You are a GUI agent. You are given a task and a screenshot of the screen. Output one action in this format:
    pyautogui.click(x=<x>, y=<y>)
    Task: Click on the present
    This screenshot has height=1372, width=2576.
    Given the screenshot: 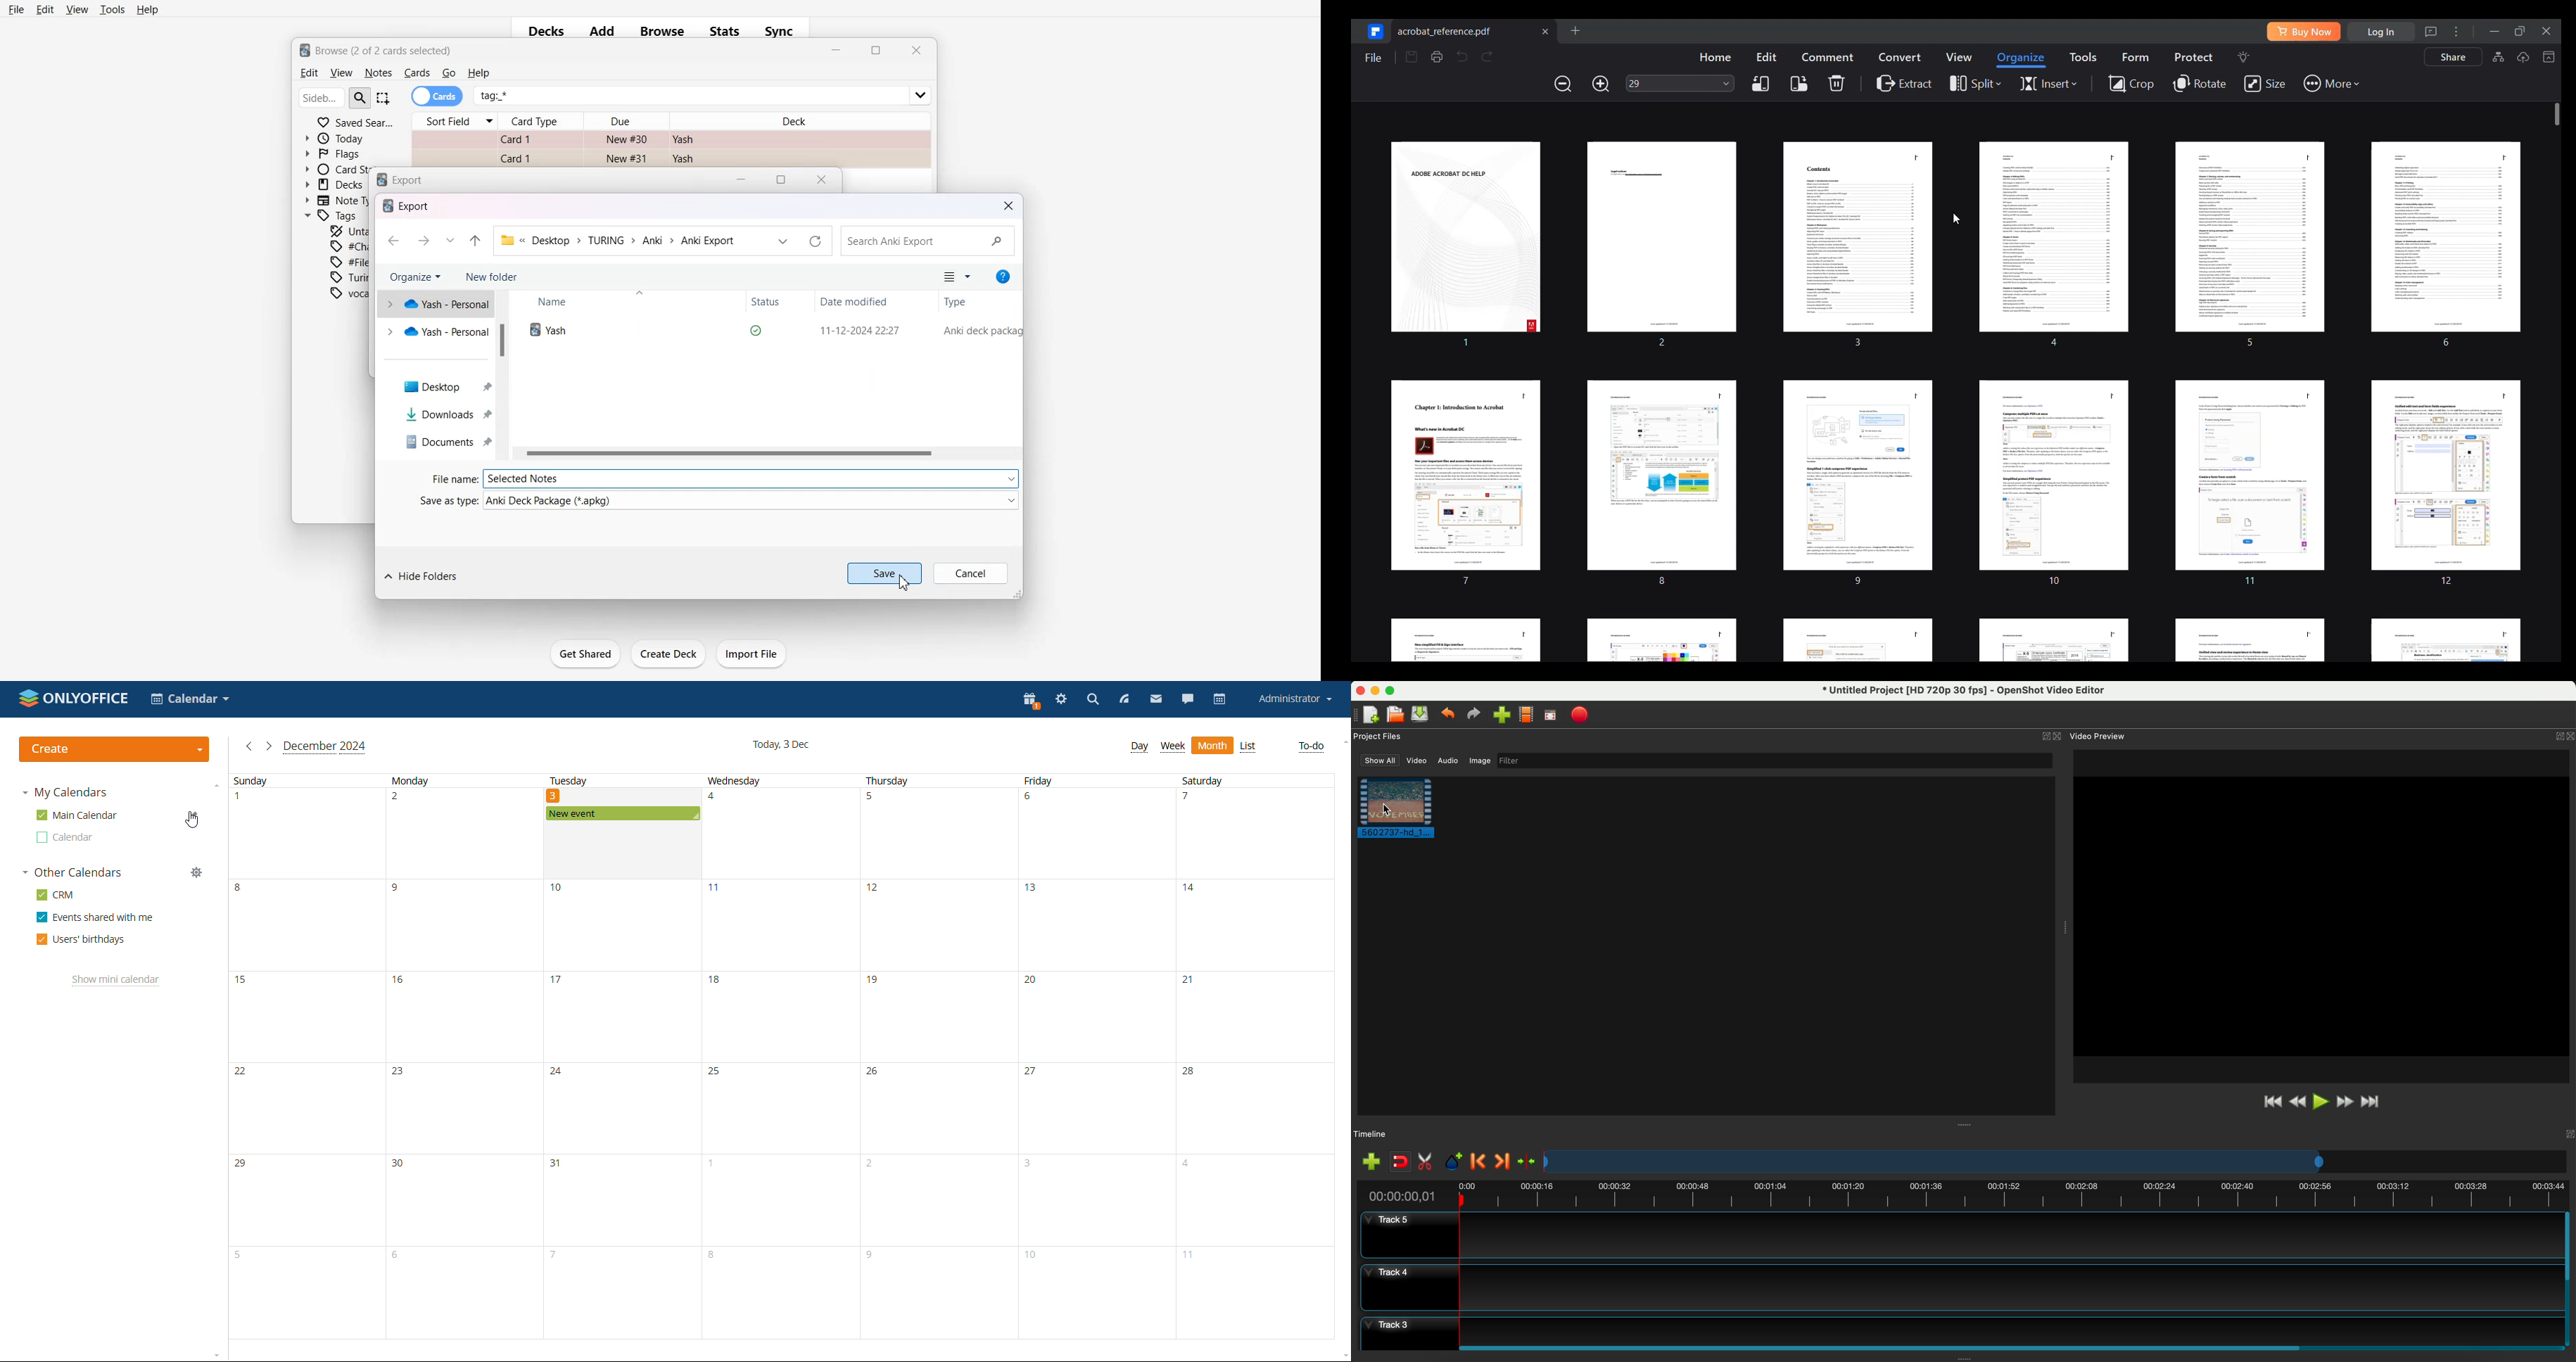 What is the action you would take?
    pyautogui.click(x=1033, y=700)
    